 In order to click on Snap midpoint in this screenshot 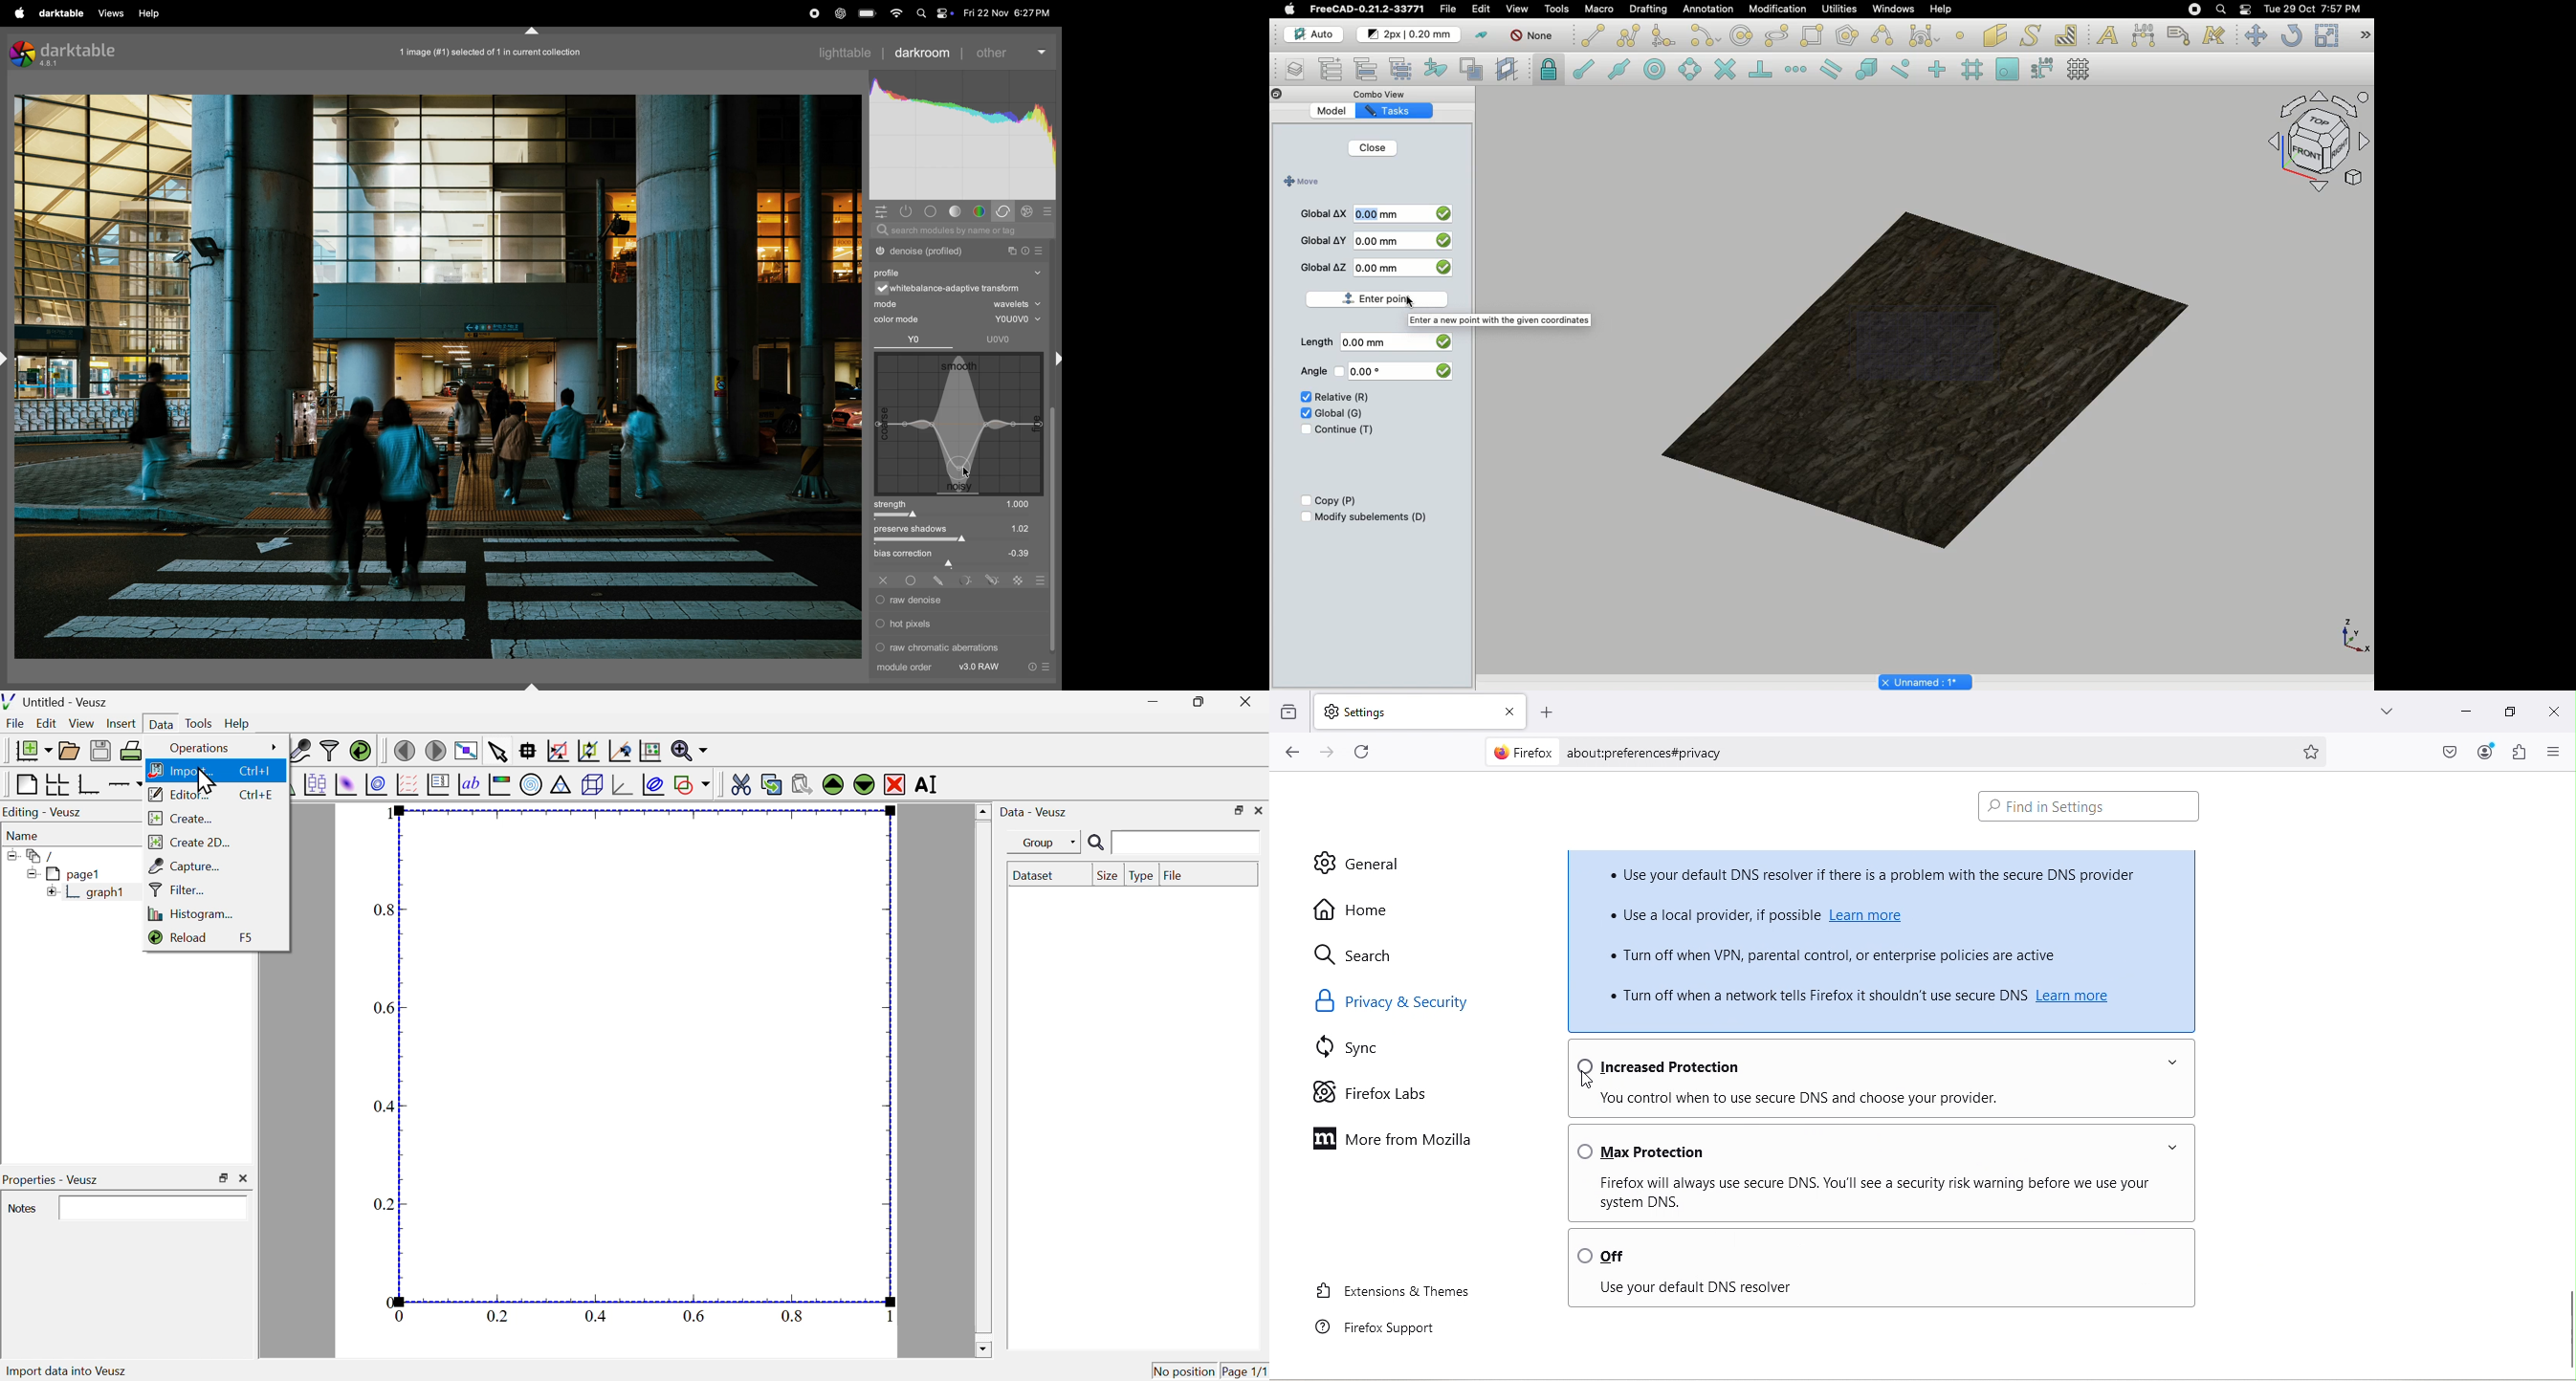, I will do `click(1620, 71)`.